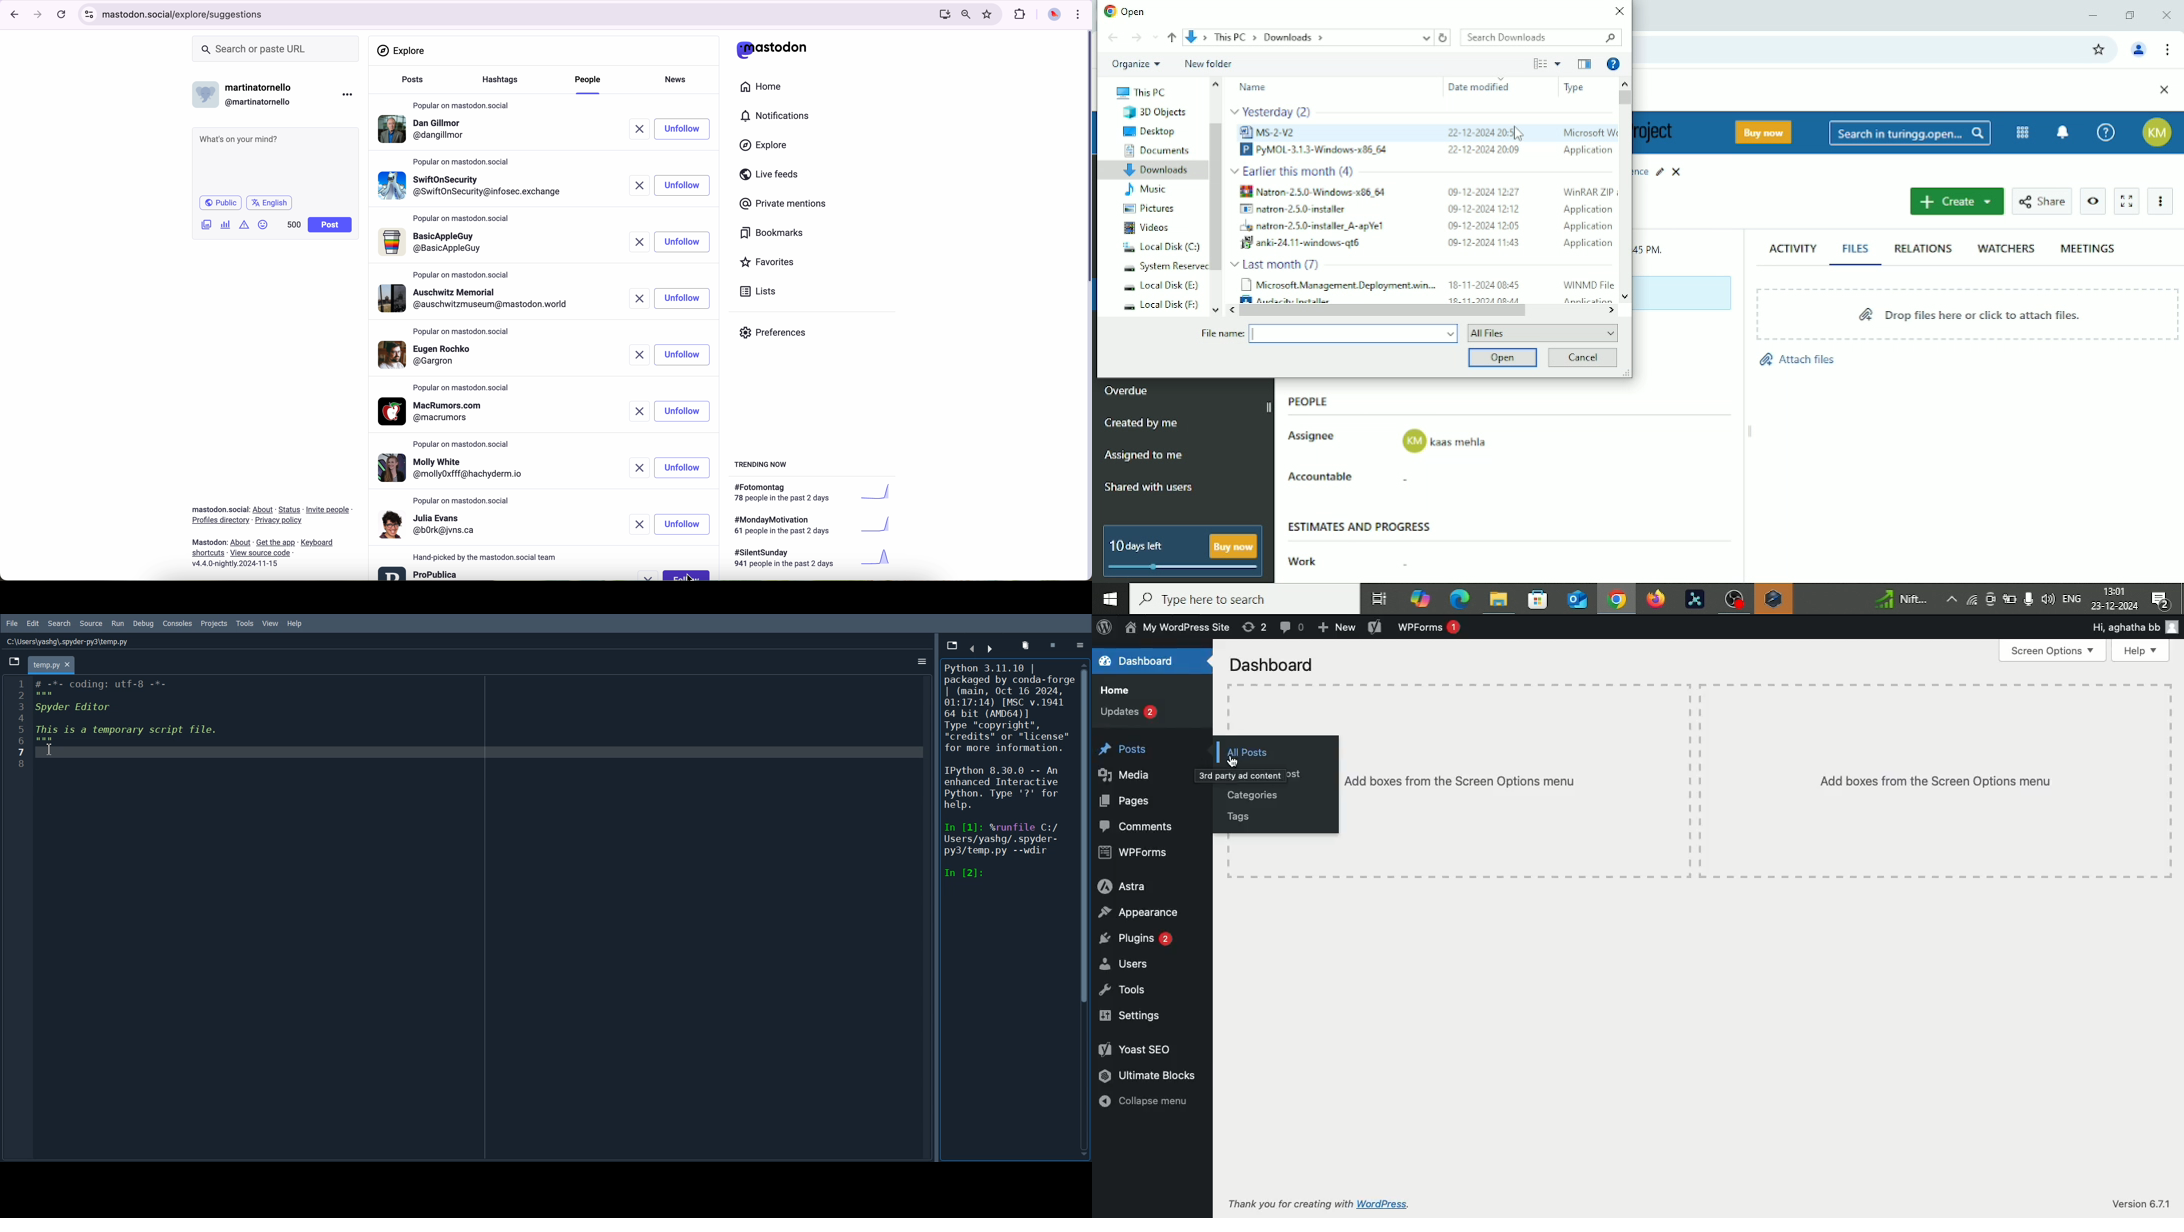  What do you see at coordinates (683, 242) in the screenshot?
I see `unfollow` at bounding box center [683, 242].